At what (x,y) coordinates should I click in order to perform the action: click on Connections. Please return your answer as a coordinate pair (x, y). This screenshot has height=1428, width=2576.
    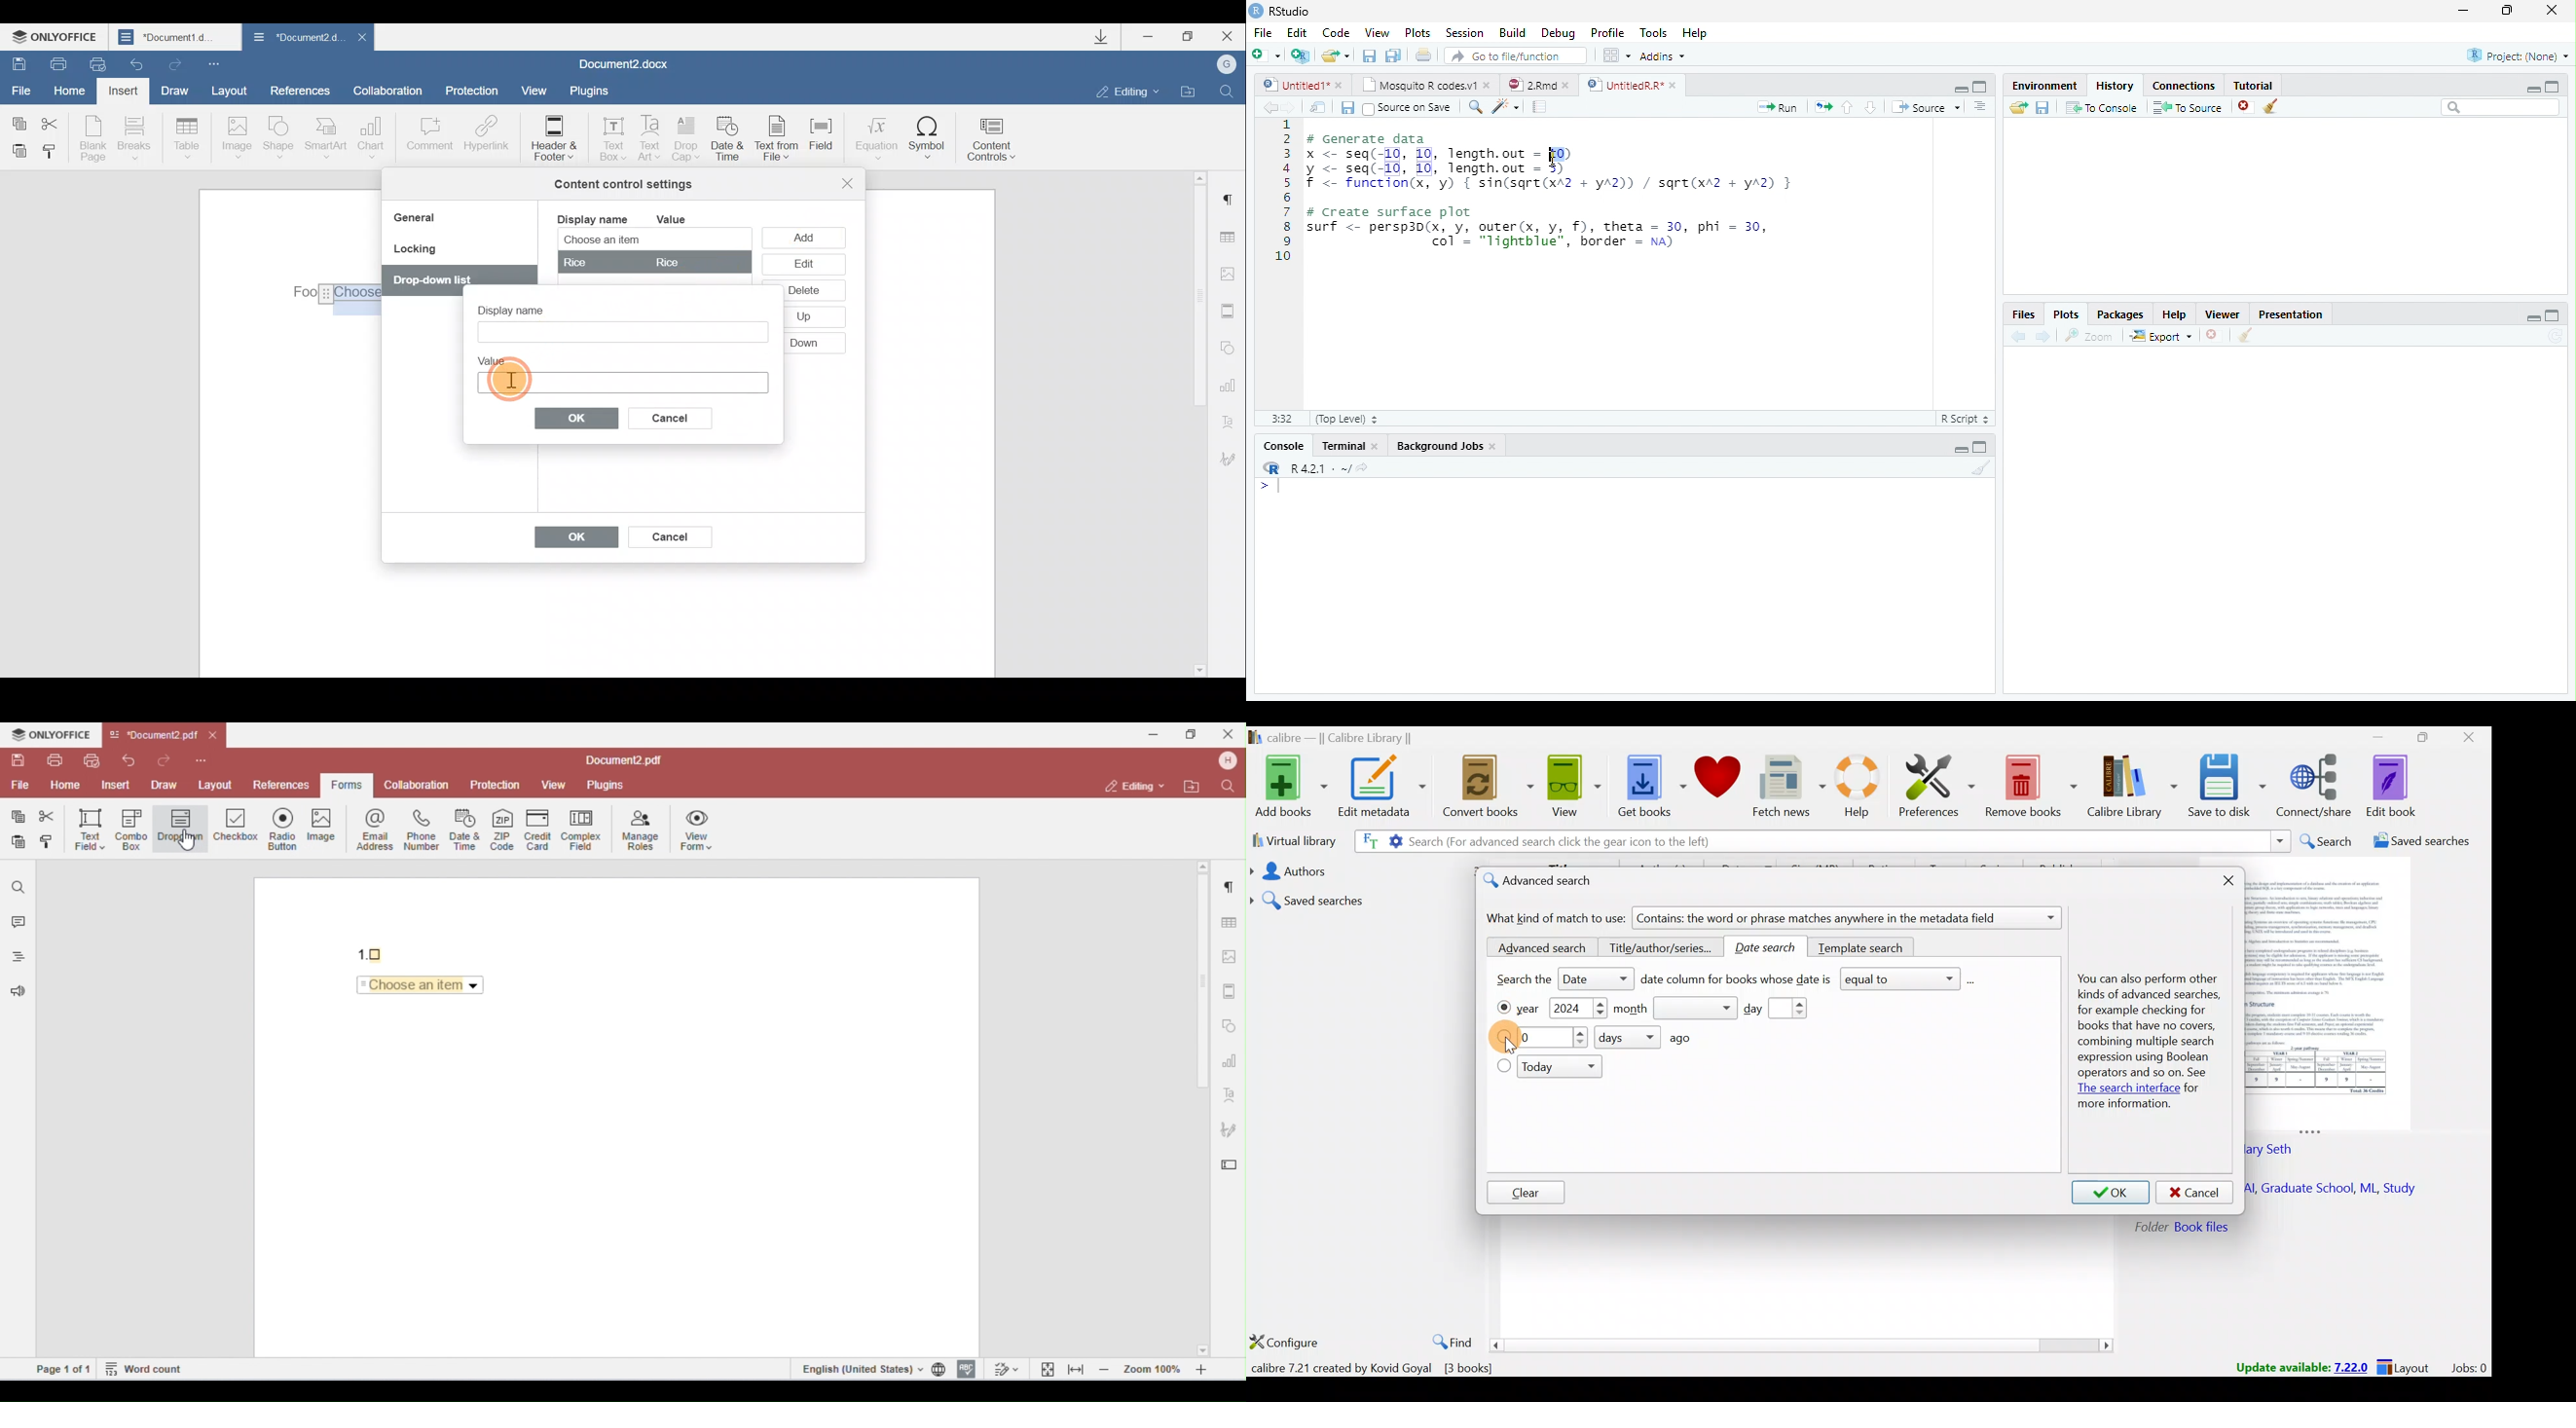
    Looking at the image, I should click on (2184, 85).